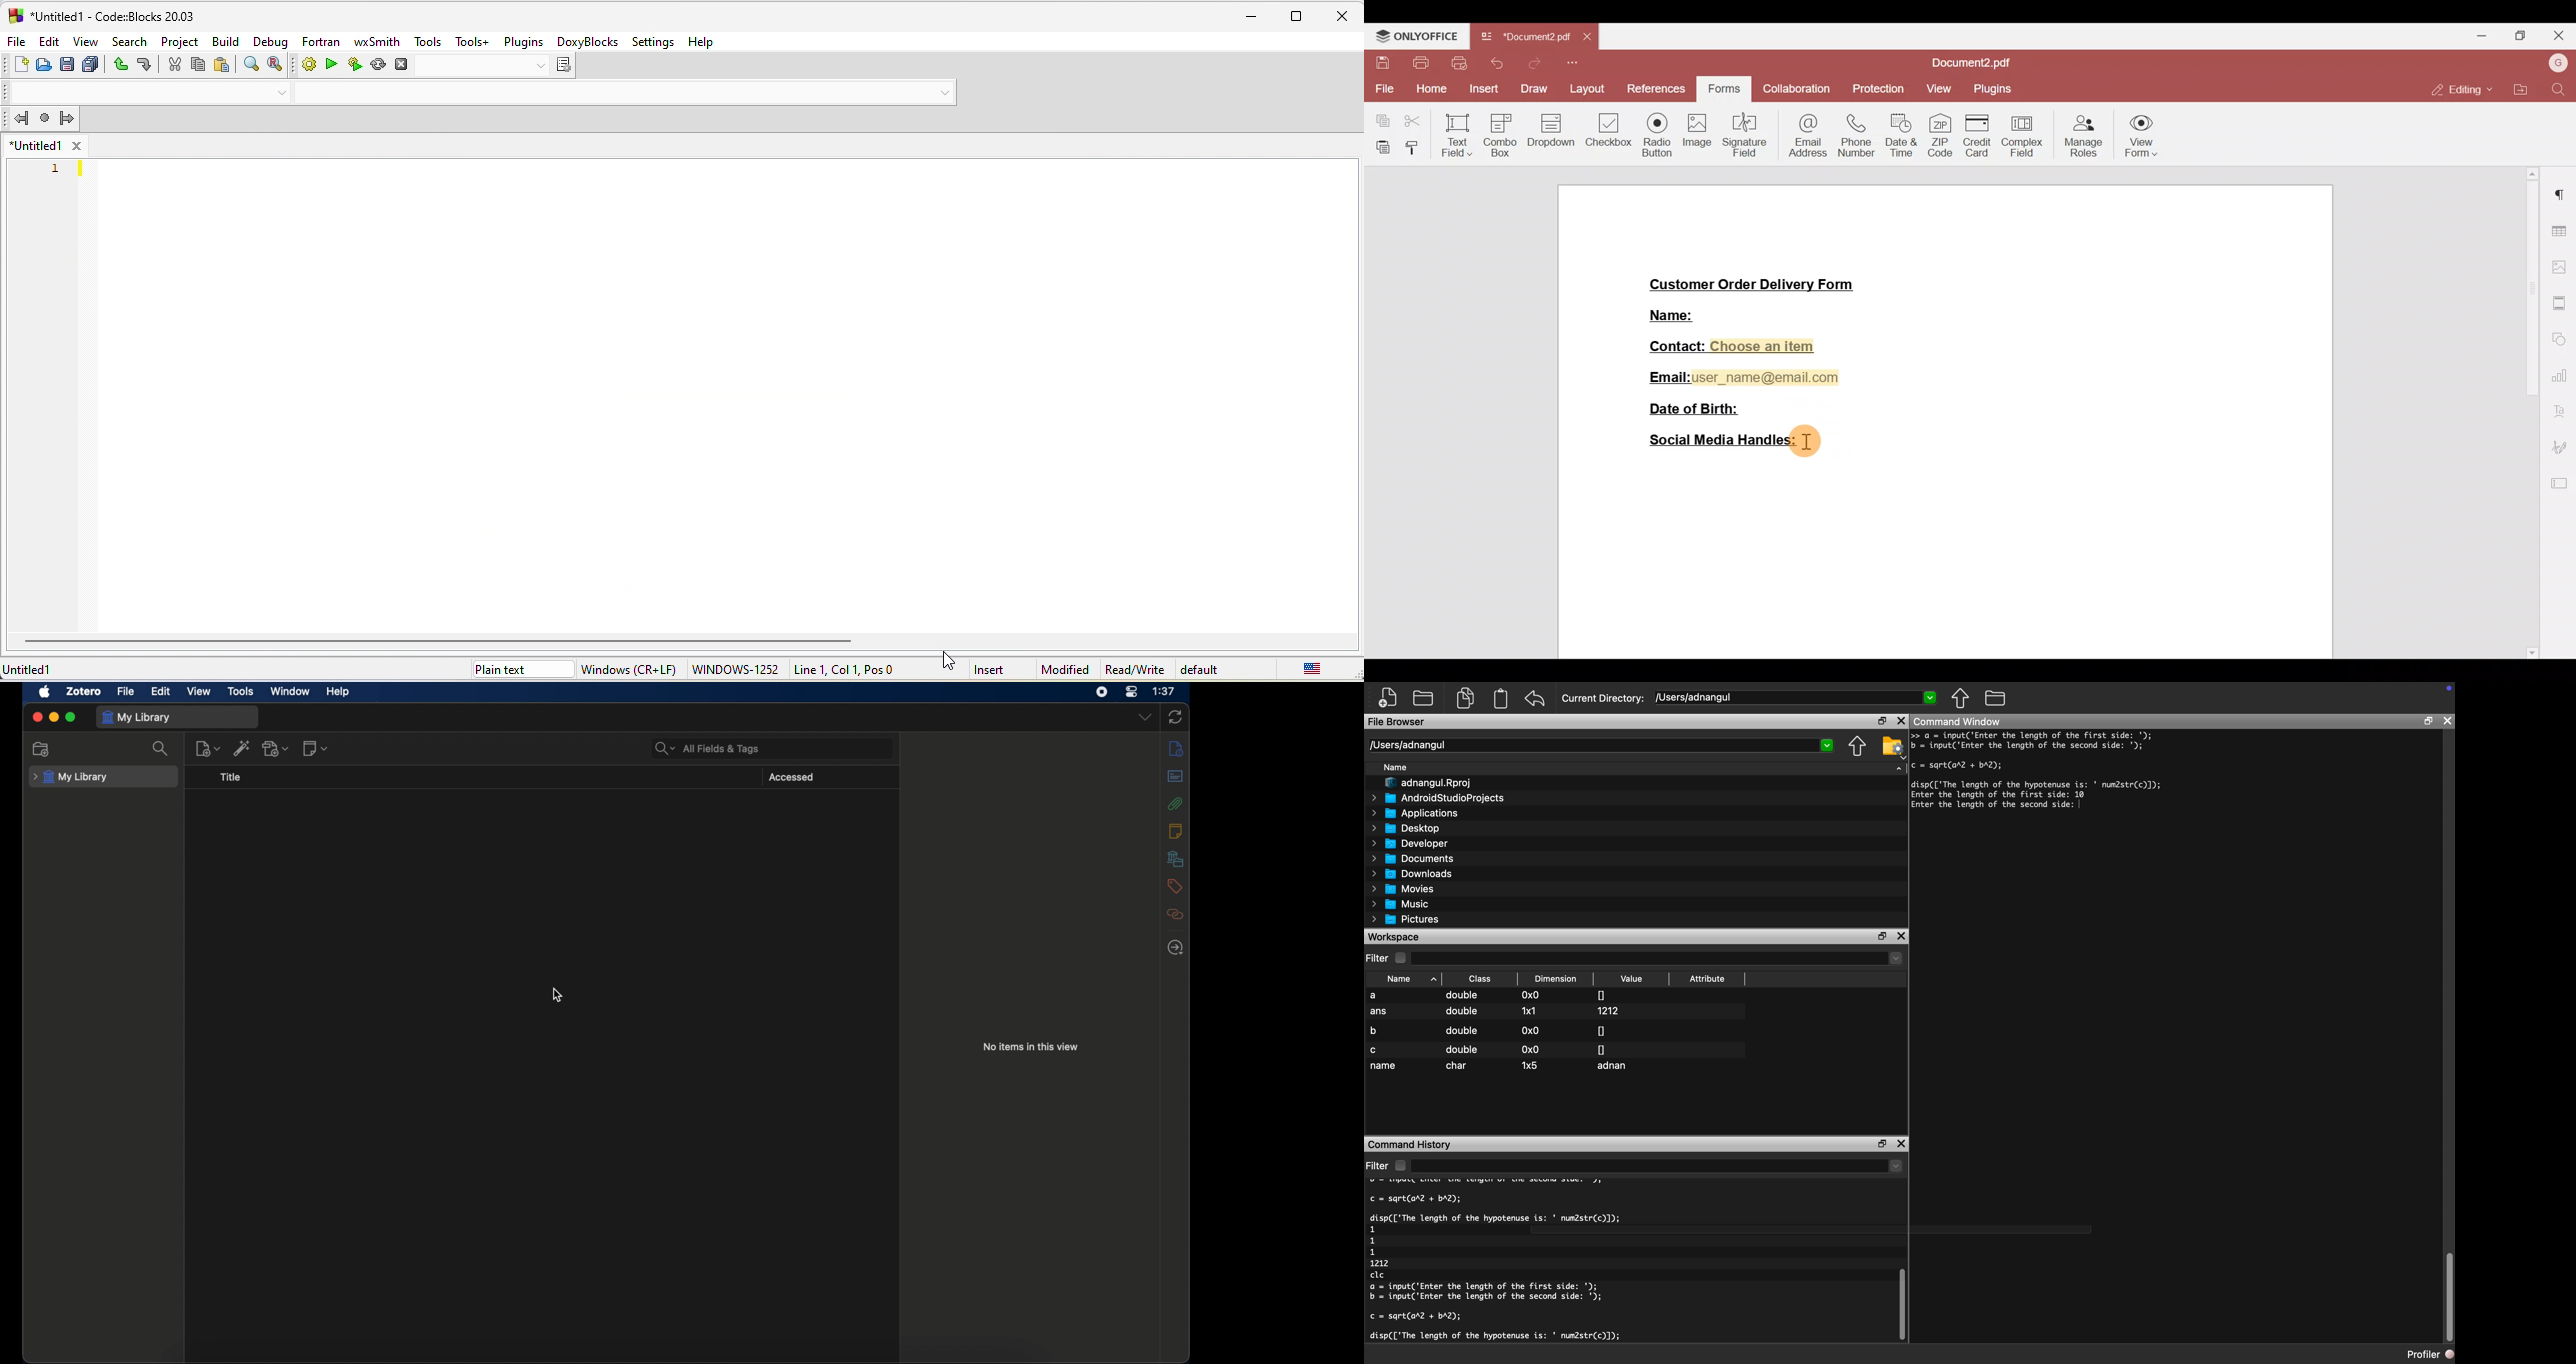  I want to click on save everything, so click(91, 65).